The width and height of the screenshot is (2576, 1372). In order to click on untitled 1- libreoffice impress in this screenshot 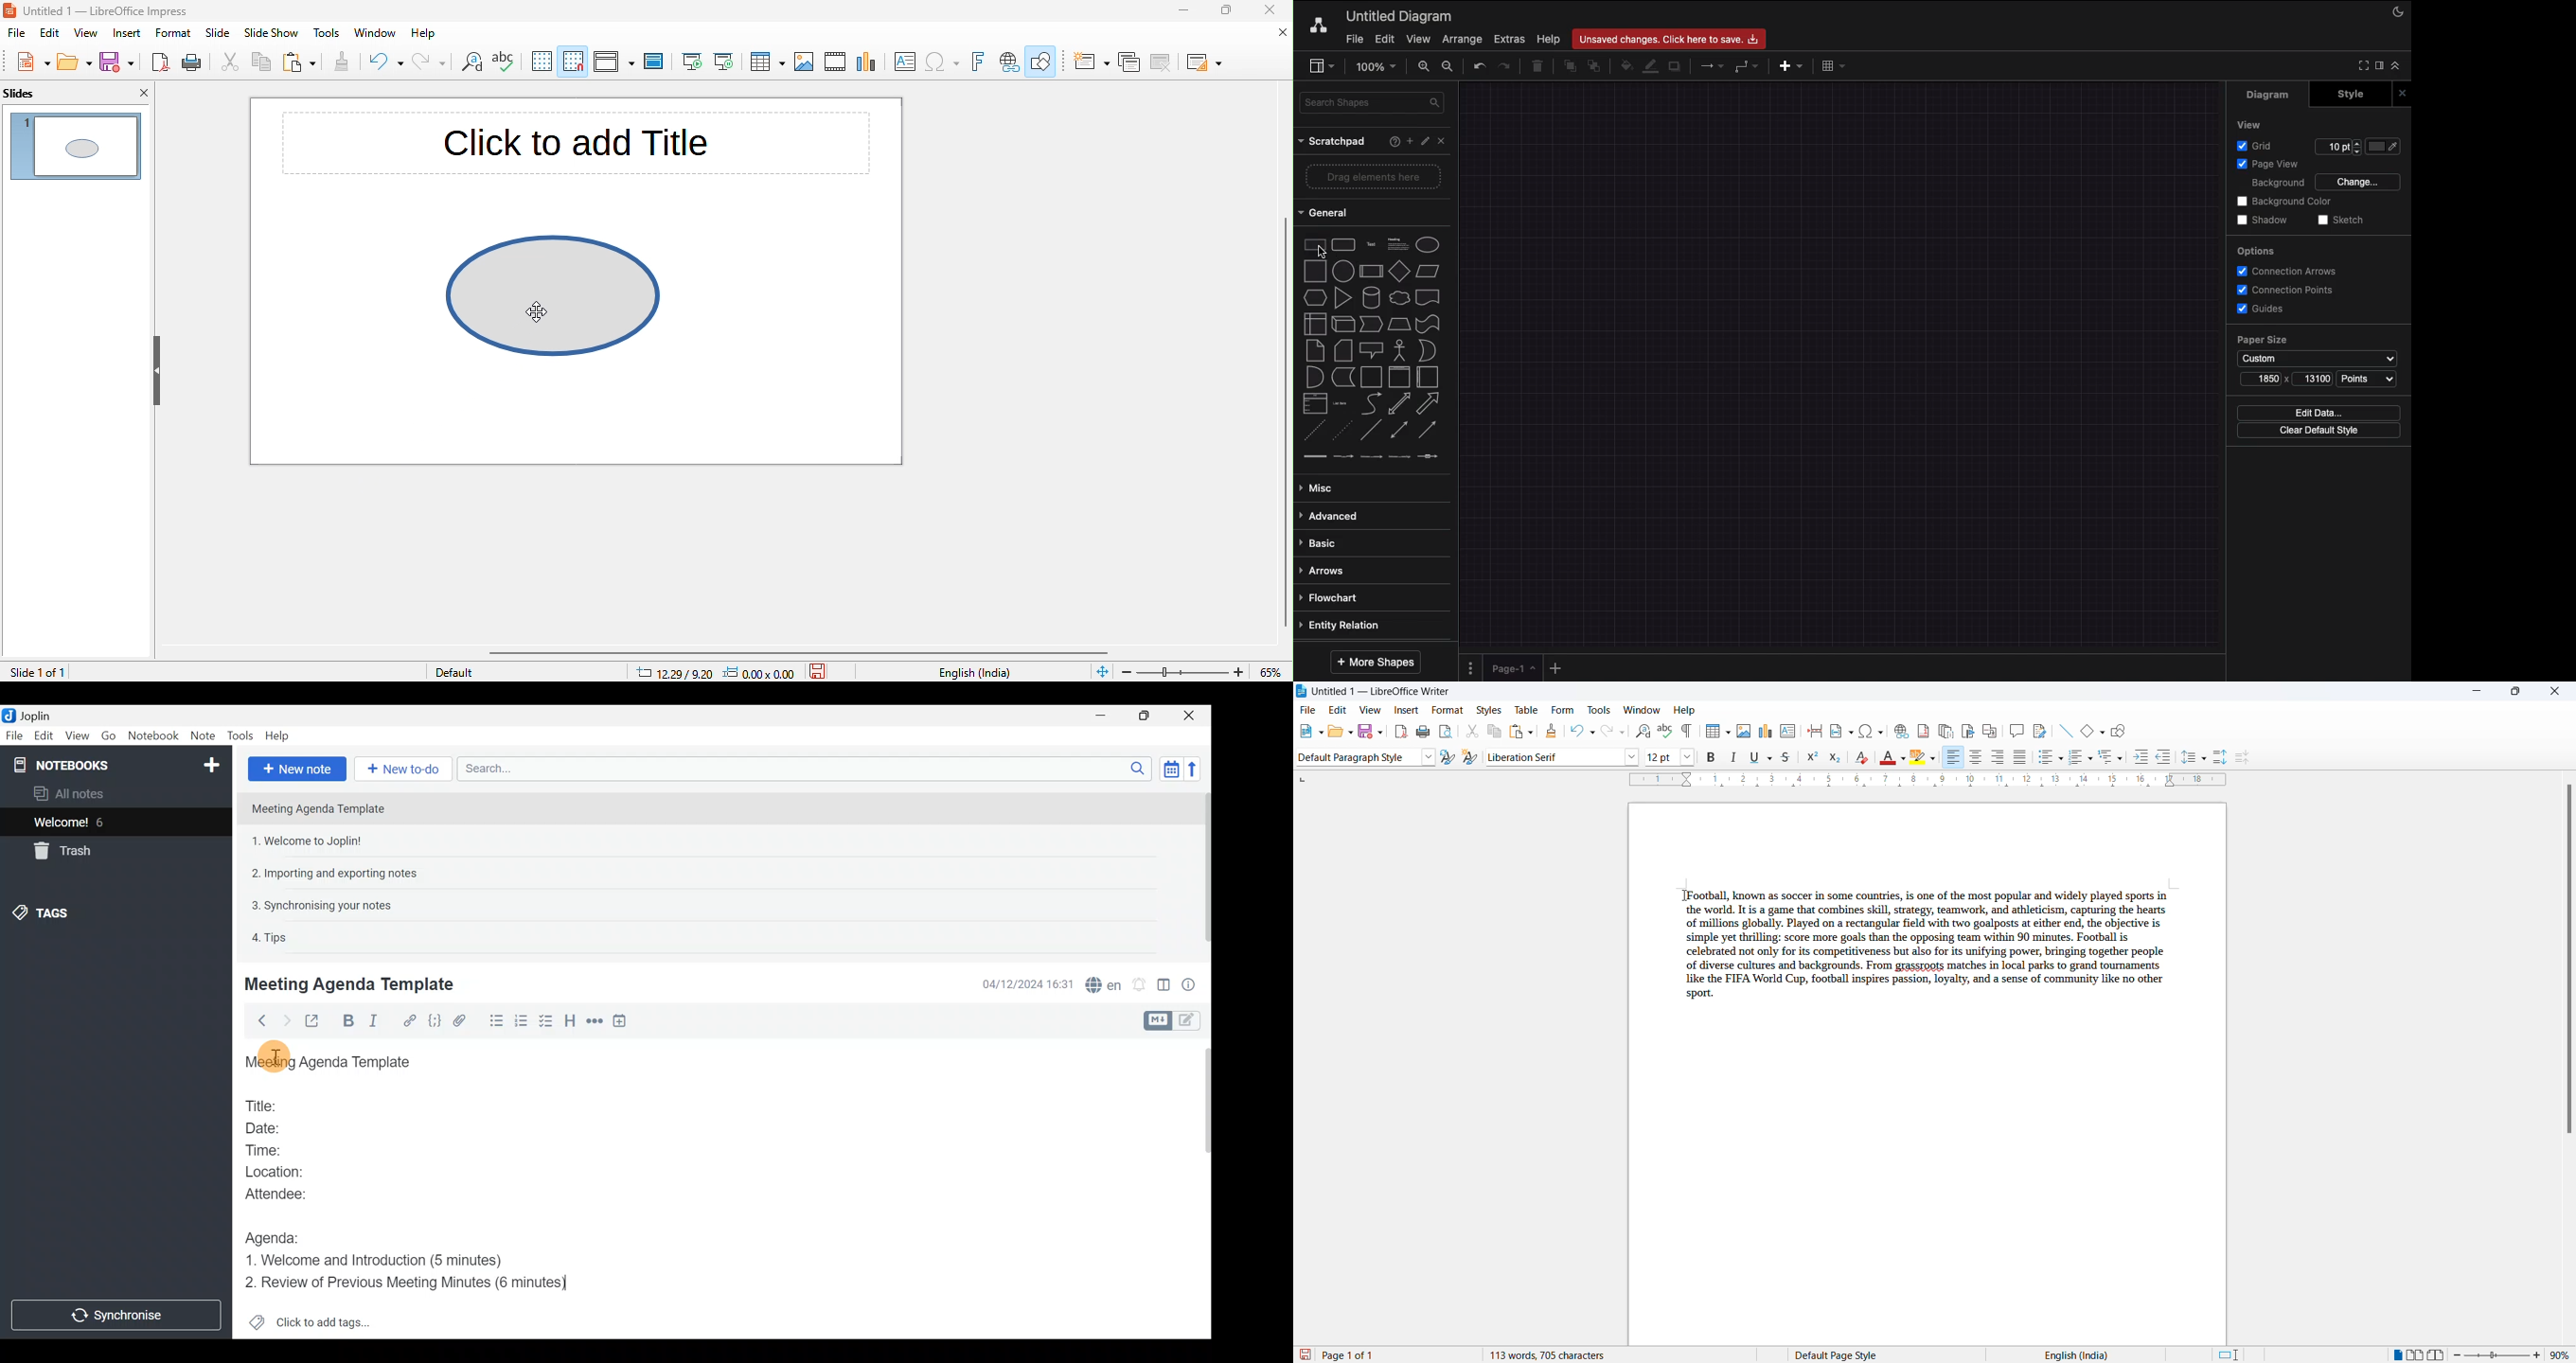, I will do `click(115, 11)`.